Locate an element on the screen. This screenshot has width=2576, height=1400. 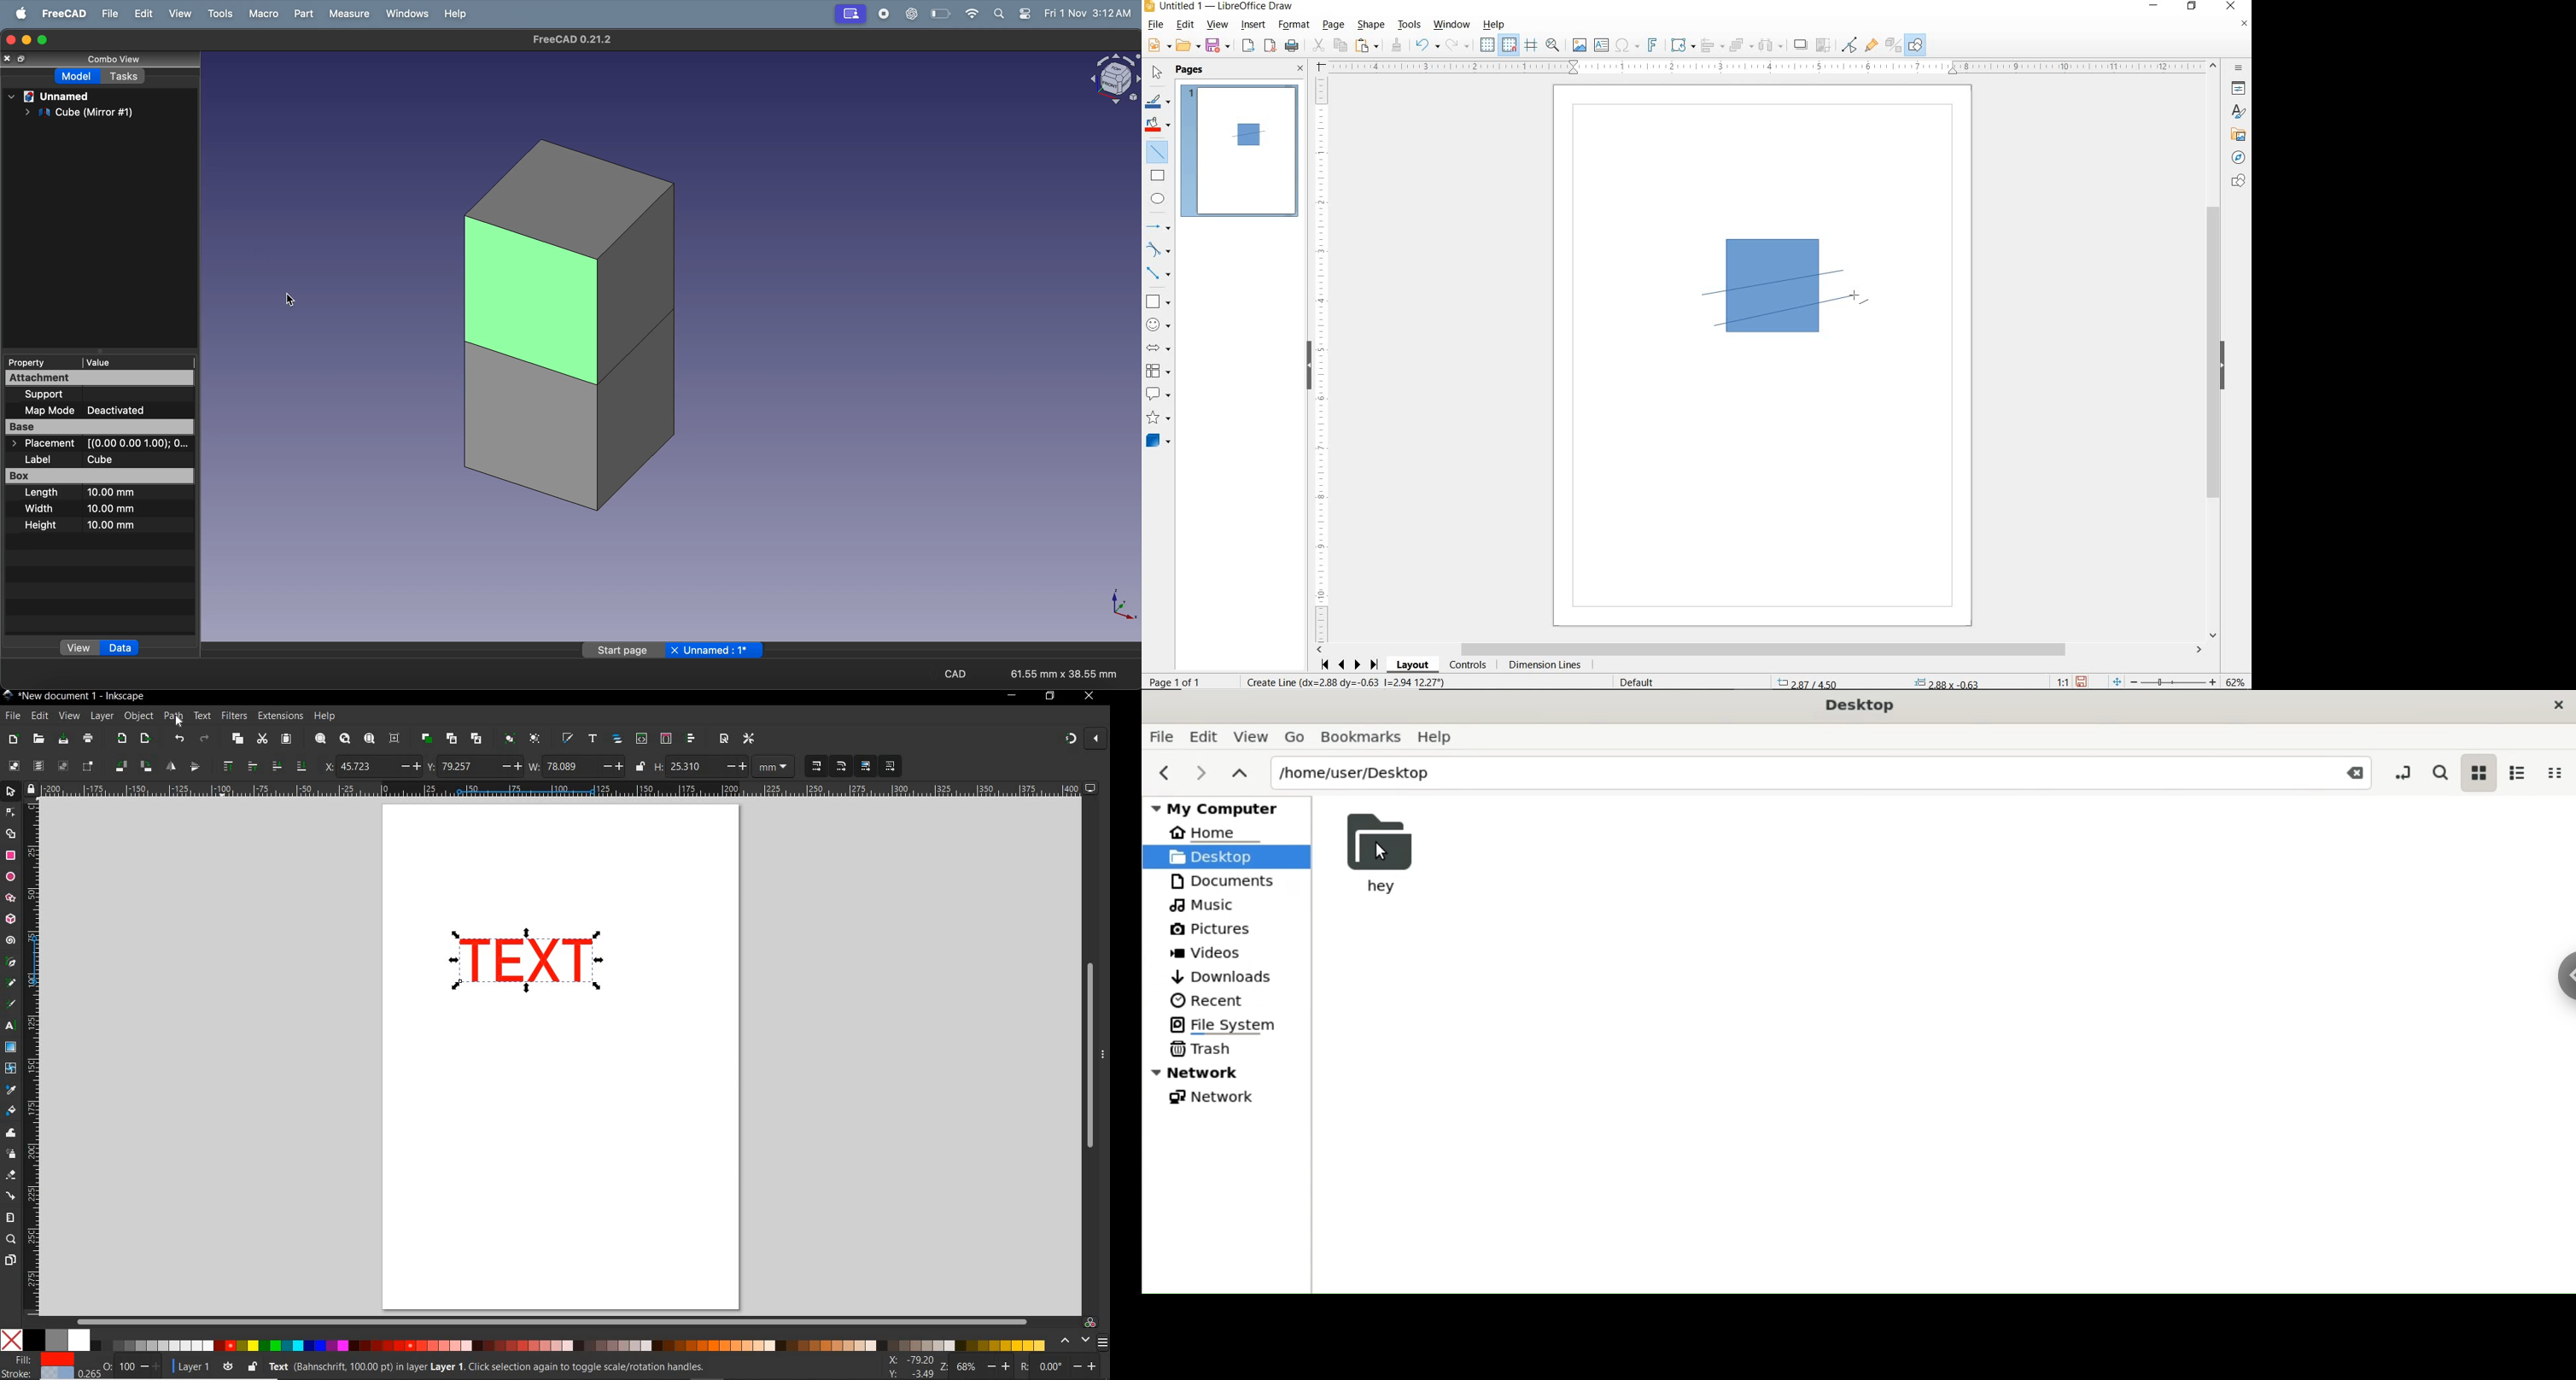
61.55 mm x 38.55 mm is located at coordinates (1065, 674).